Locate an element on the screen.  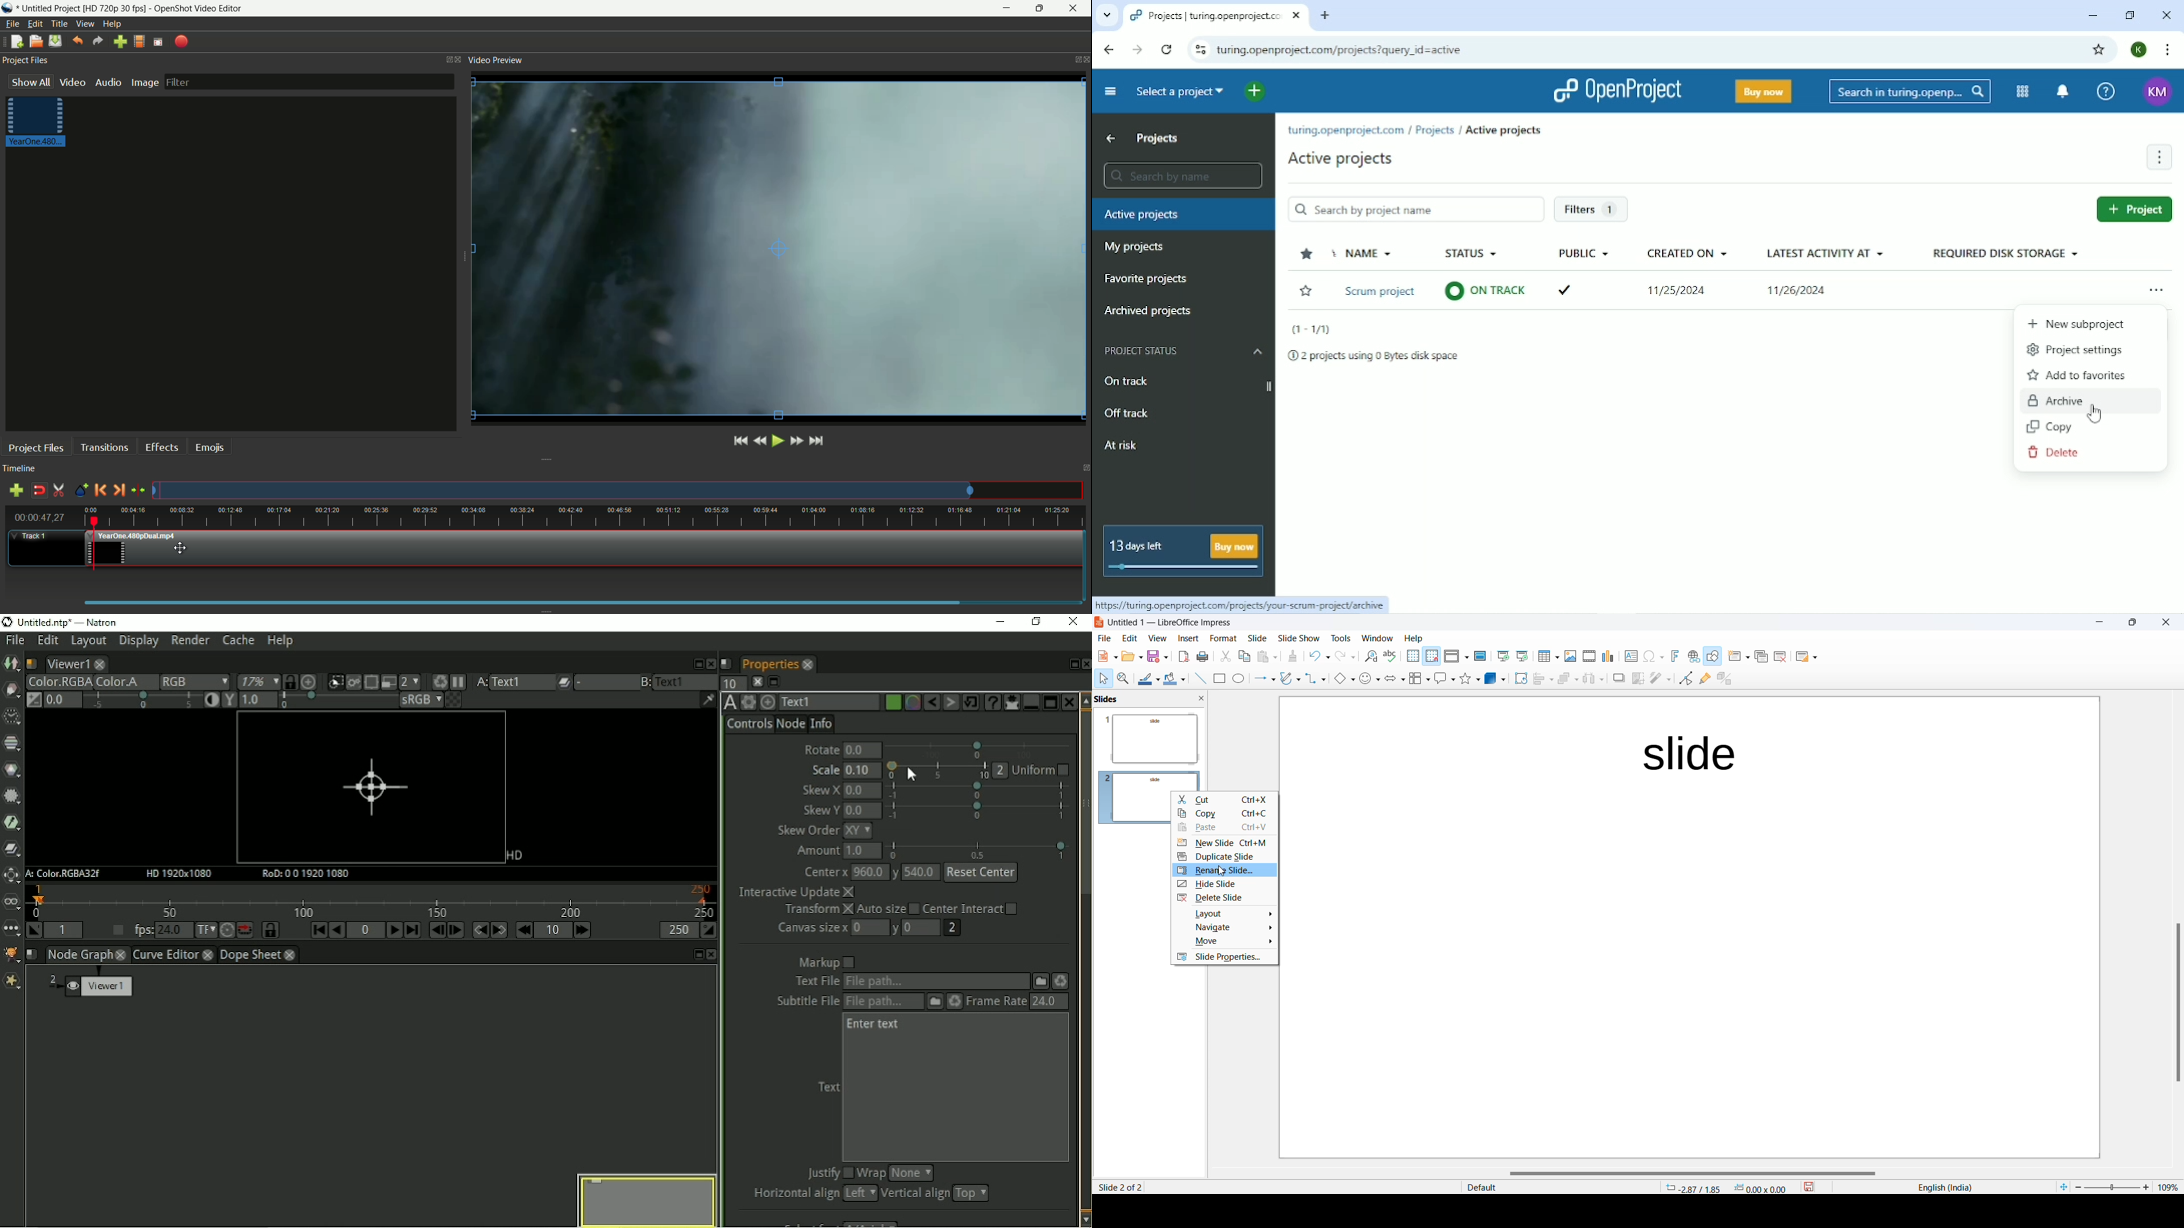
basic shapes is located at coordinates (1341, 678).